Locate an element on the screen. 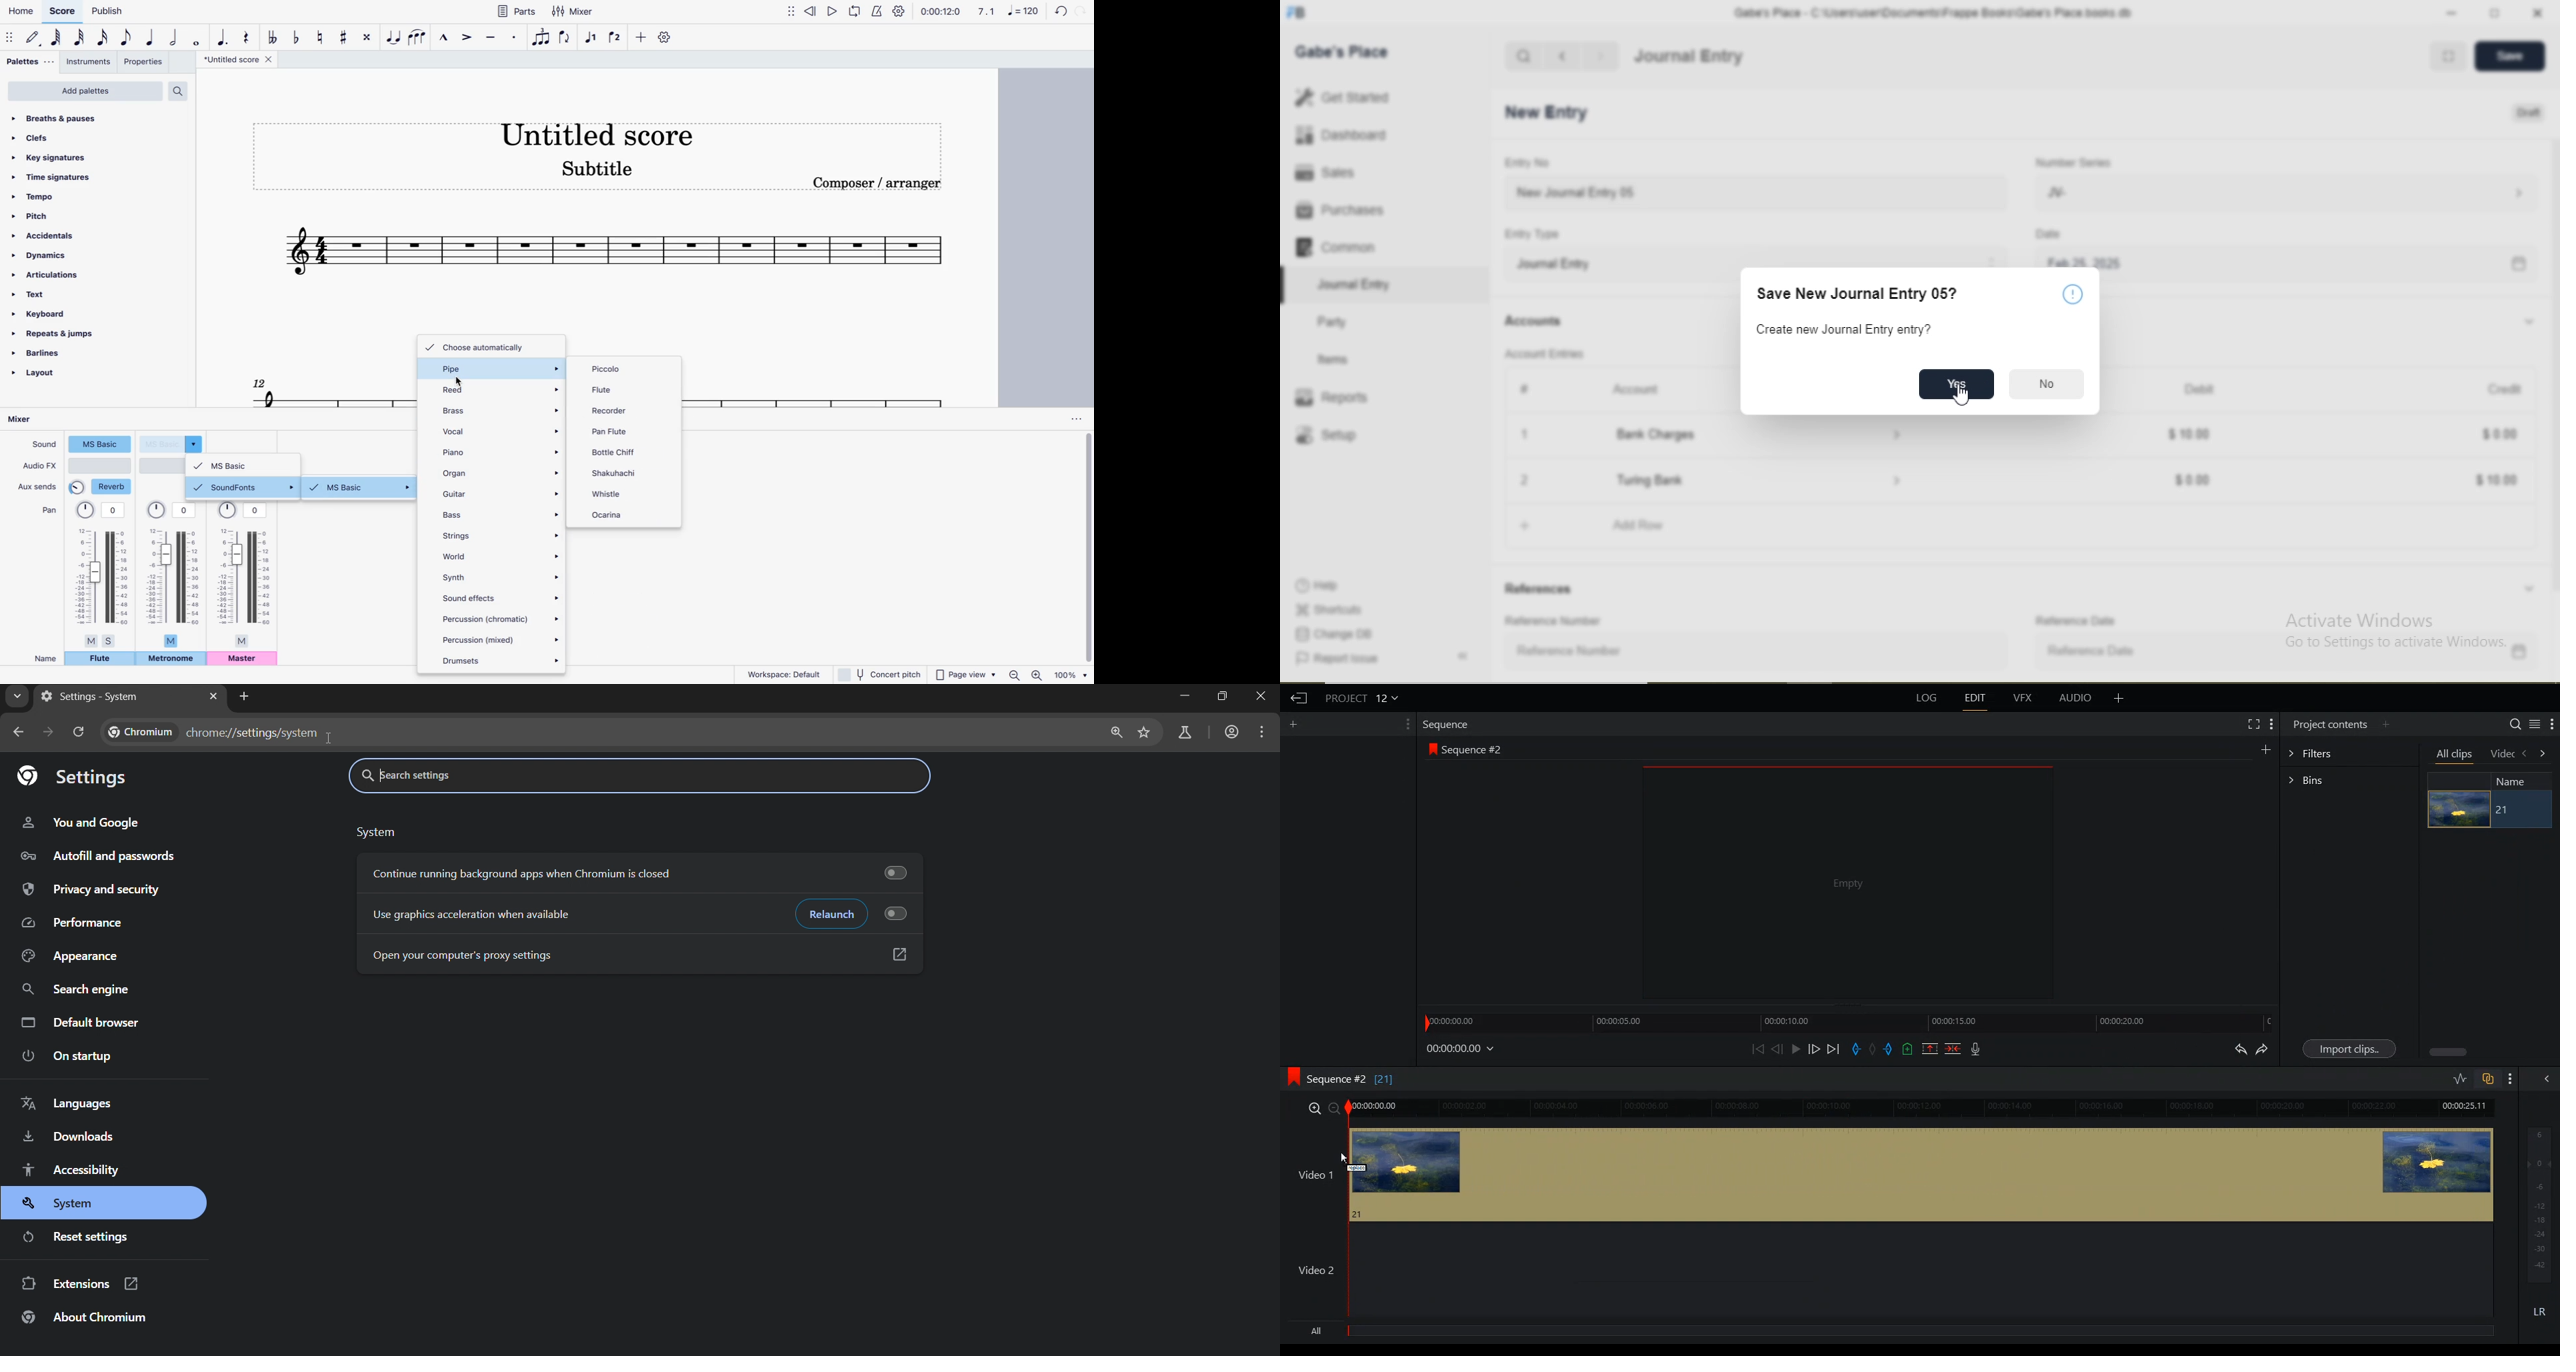 This screenshot has height=1372, width=2576. Add an cue to current position is located at coordinates (1908, 1049).